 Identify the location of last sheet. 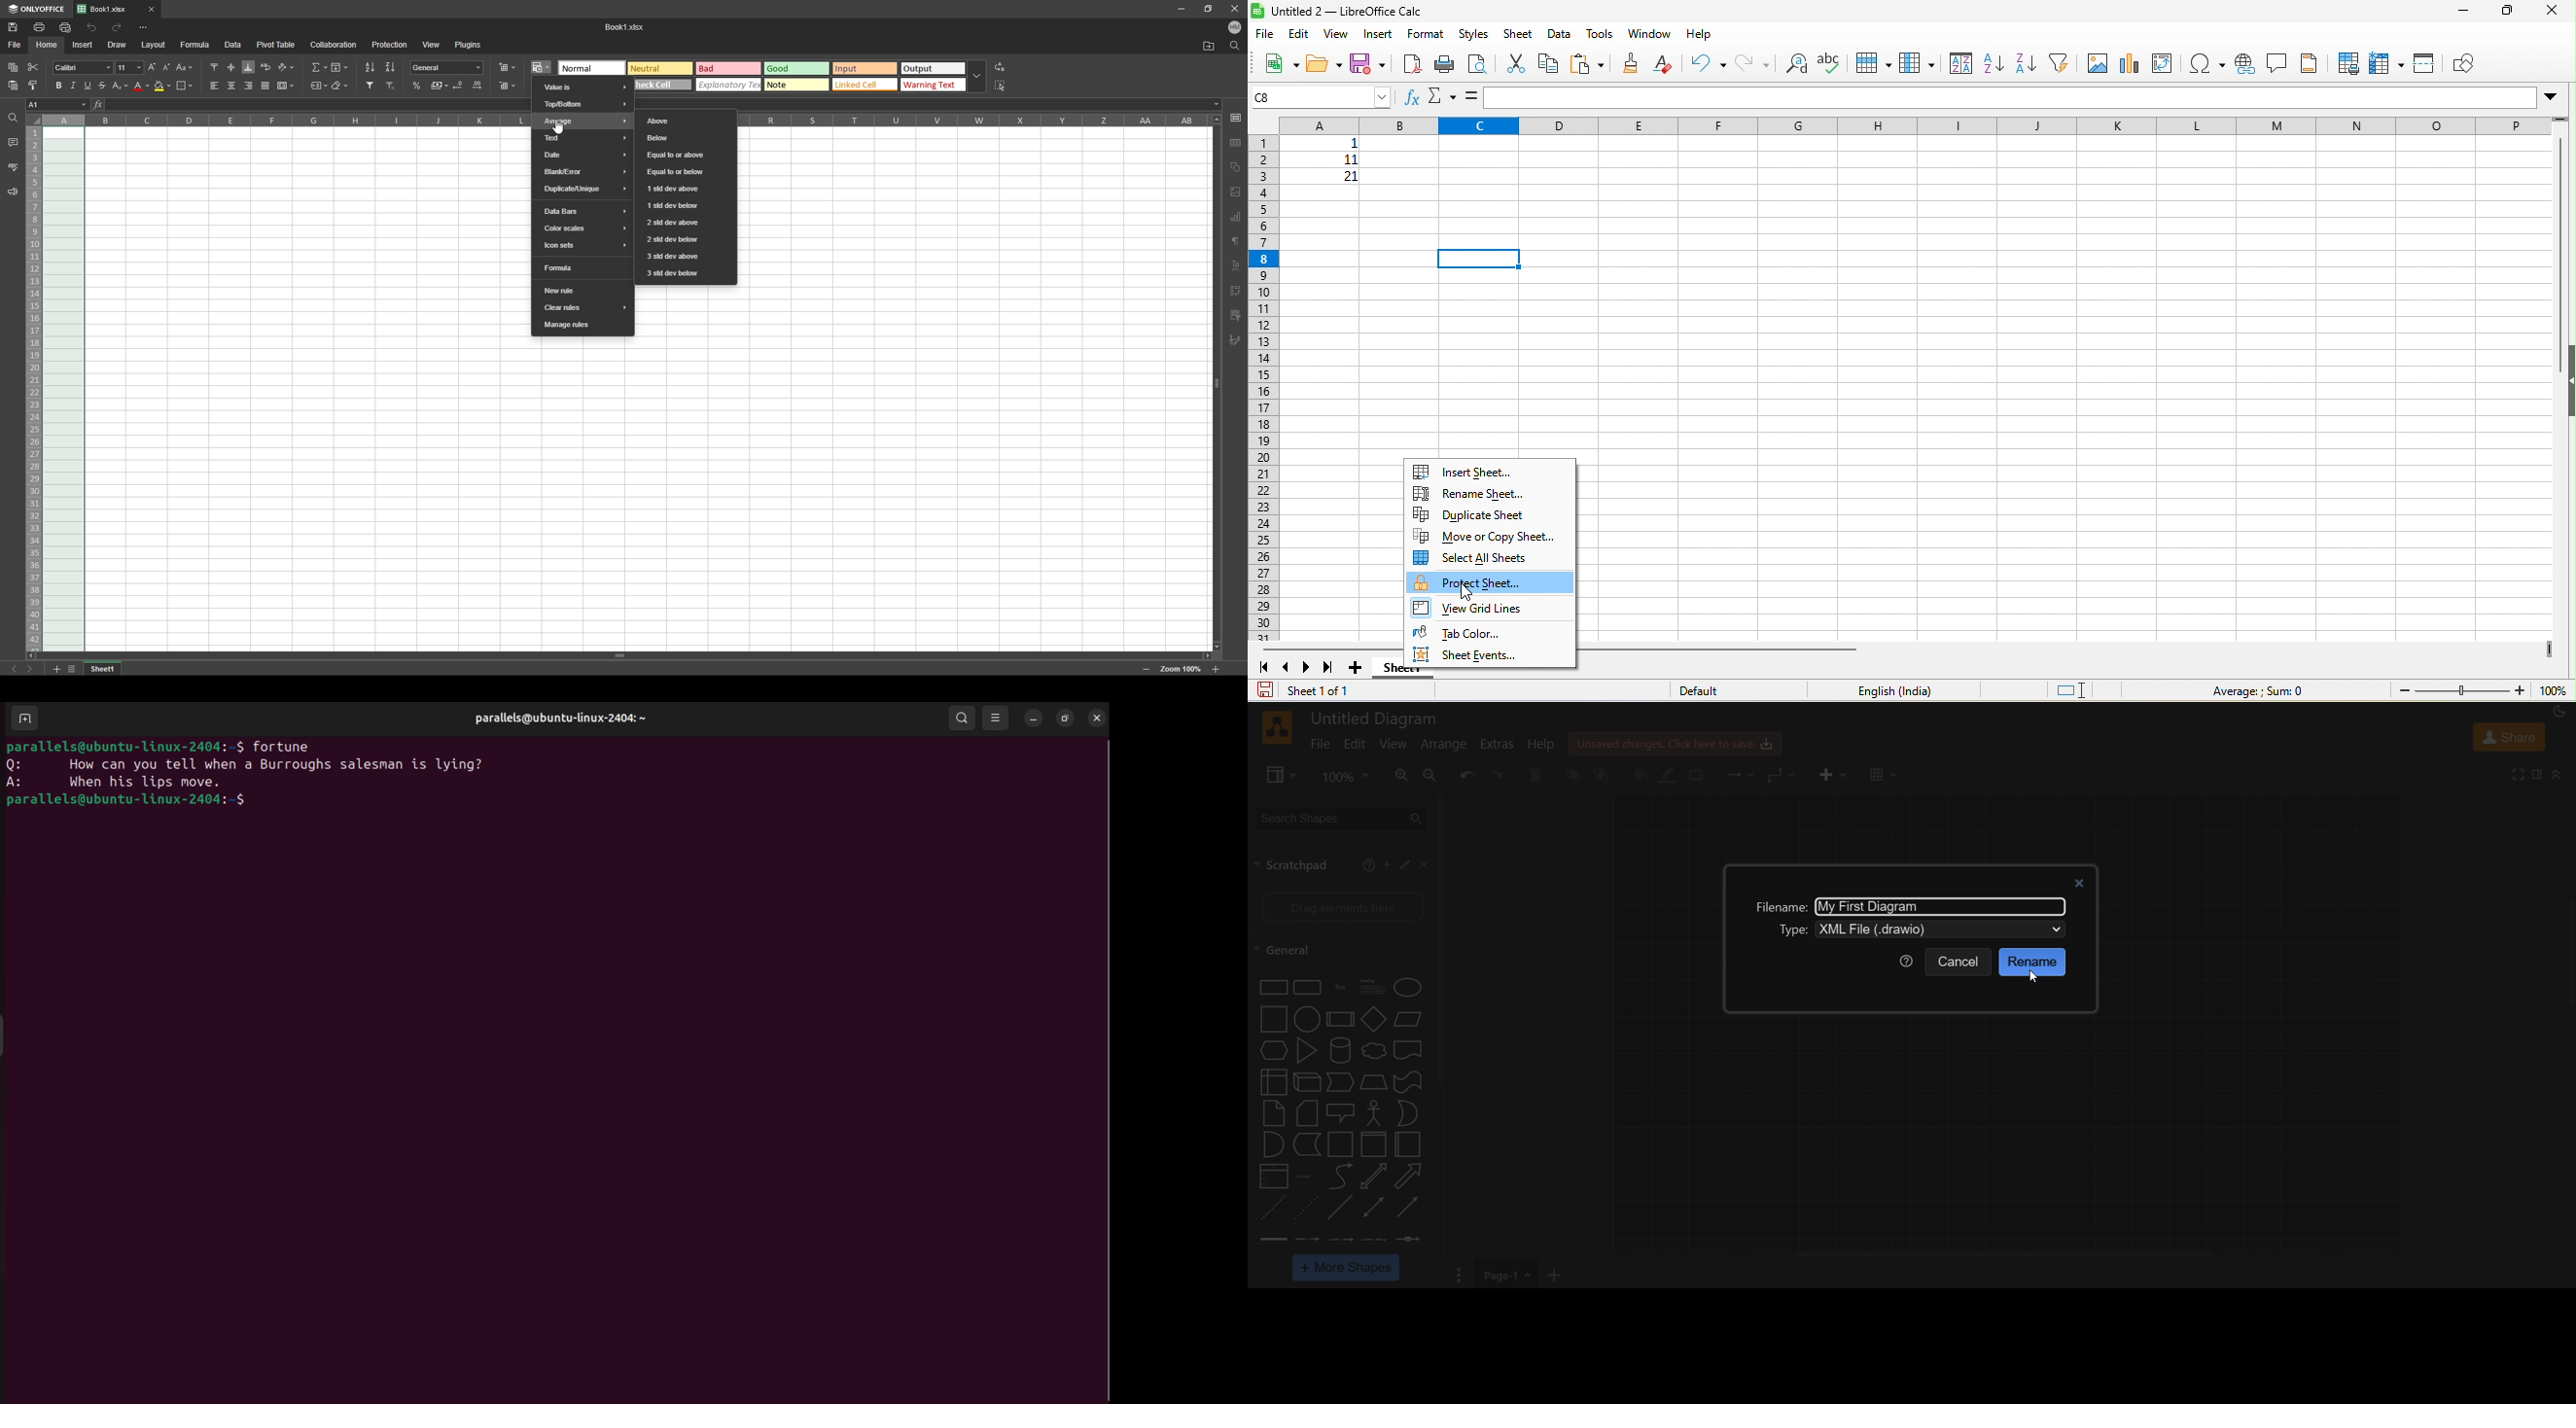
(1330, 667).